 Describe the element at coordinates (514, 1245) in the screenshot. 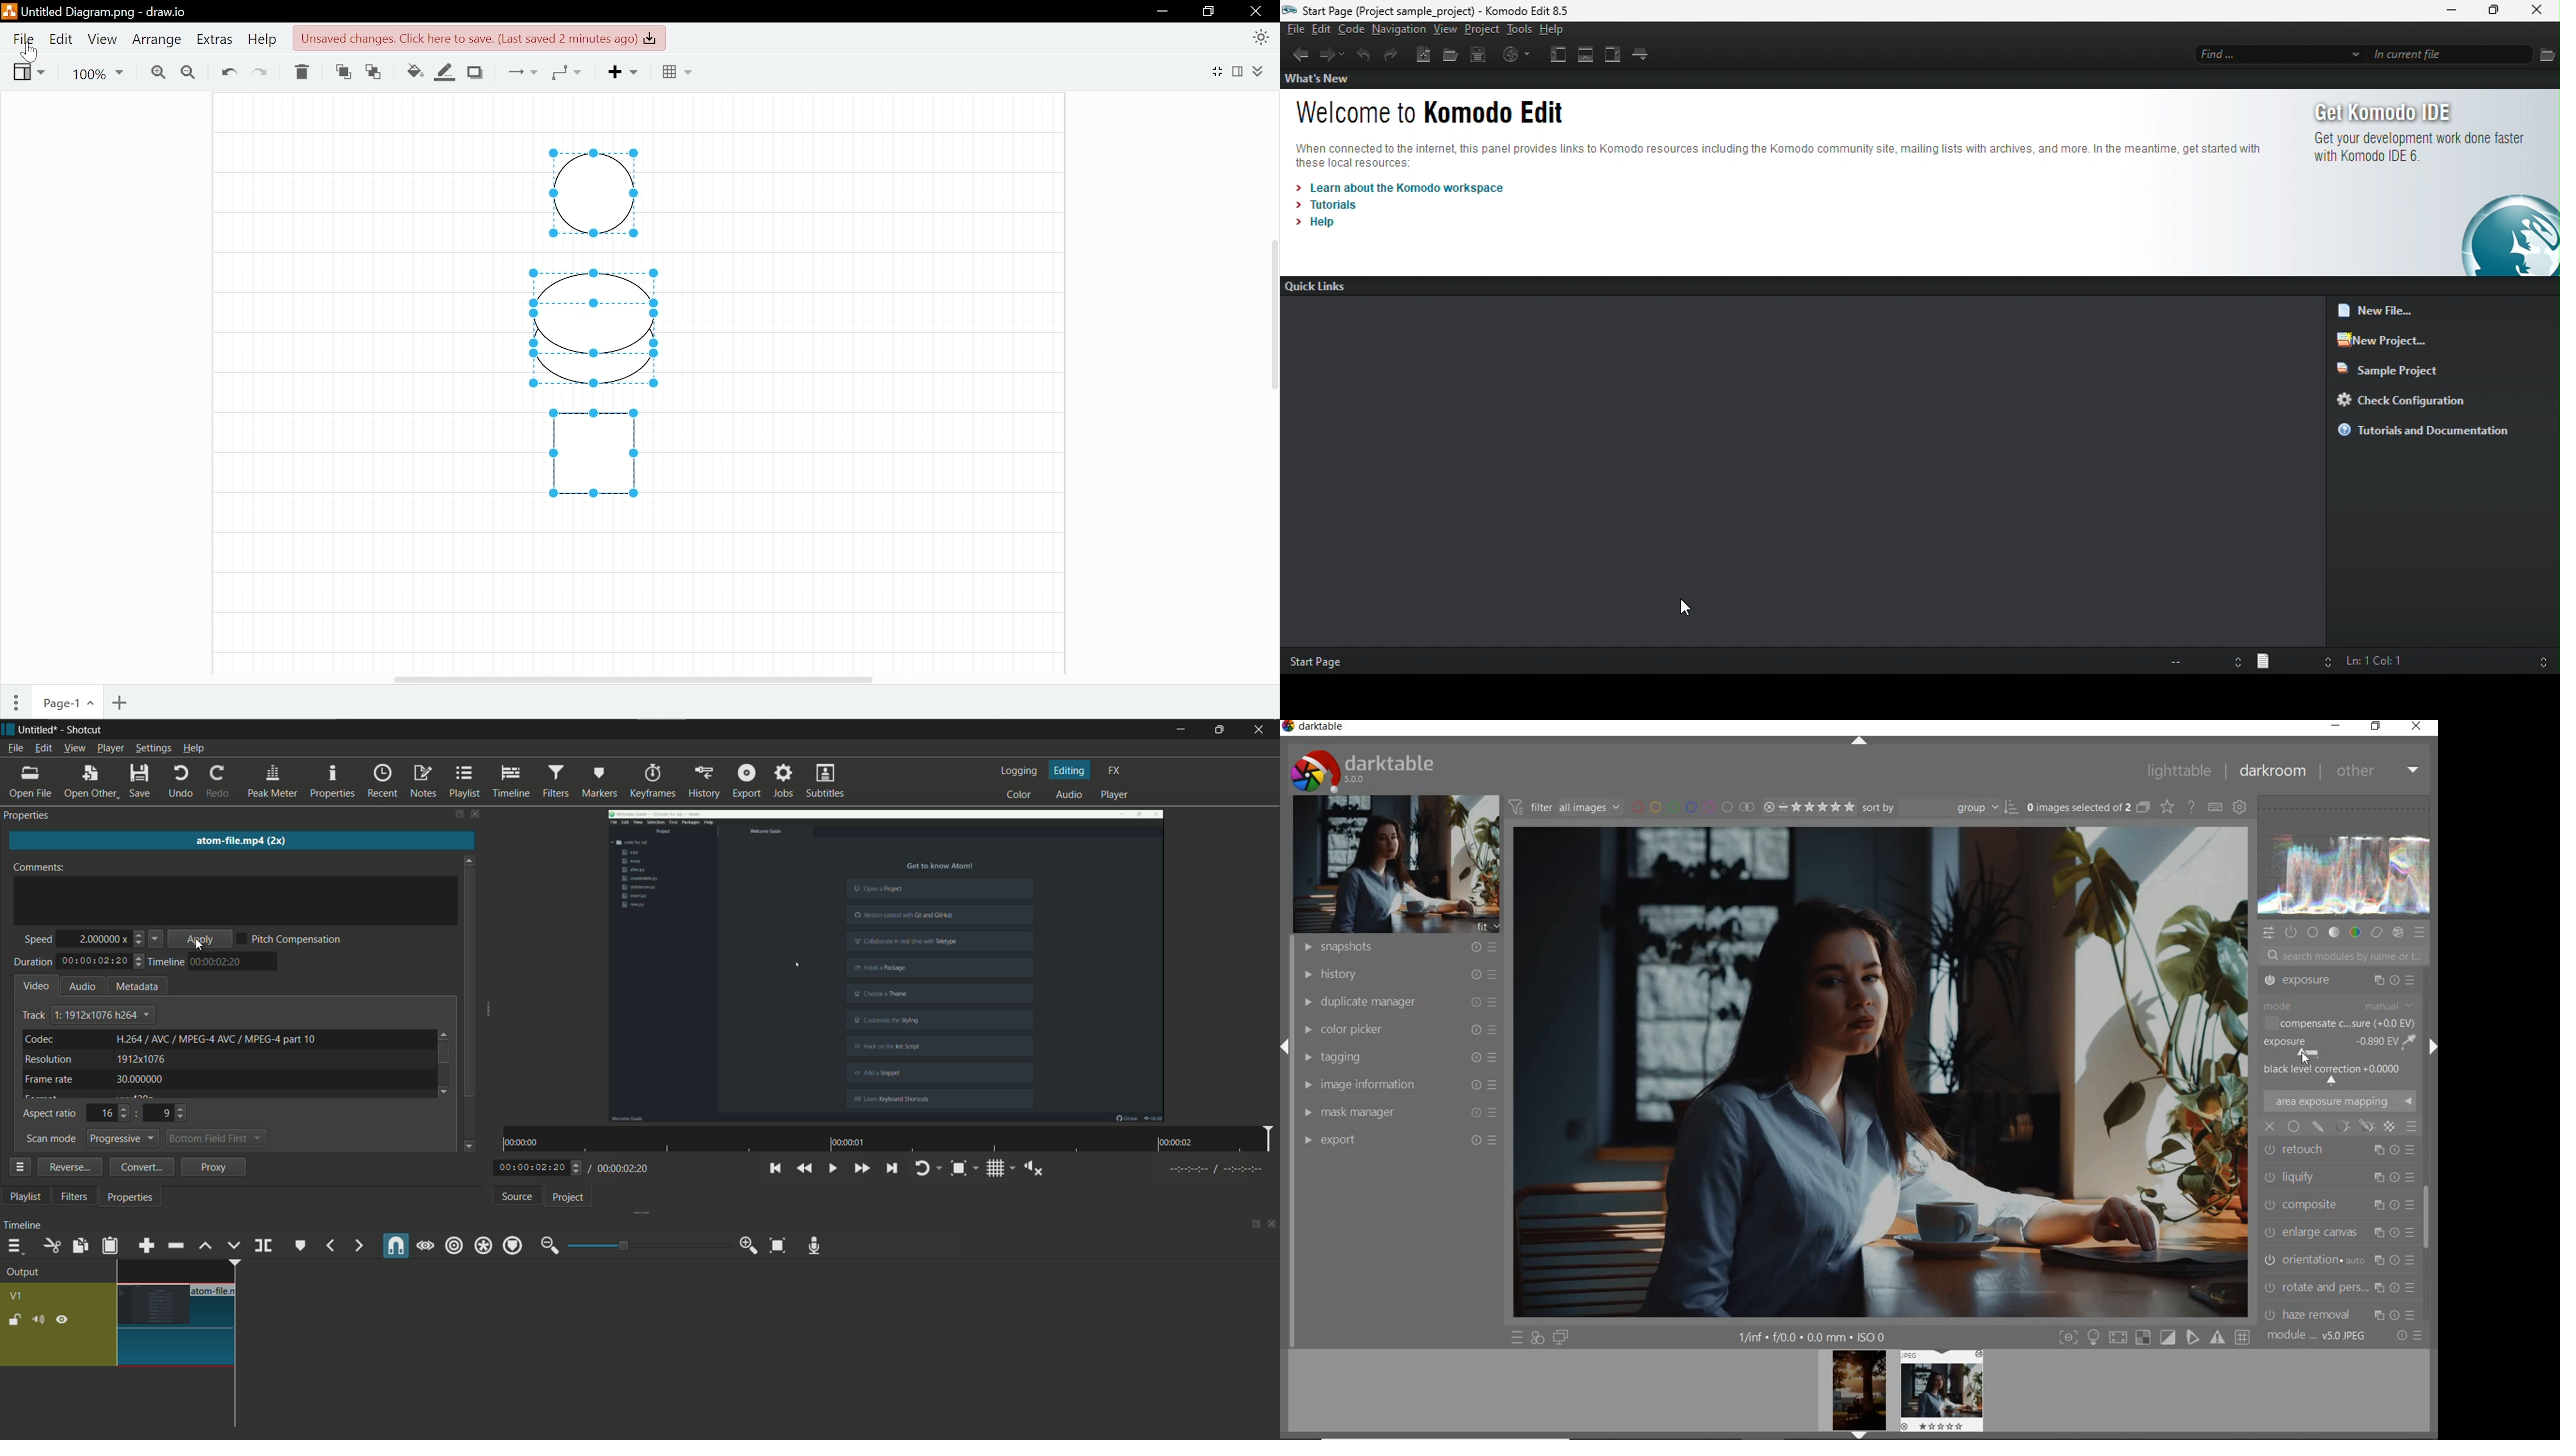

I see `ripple markers` at that location.